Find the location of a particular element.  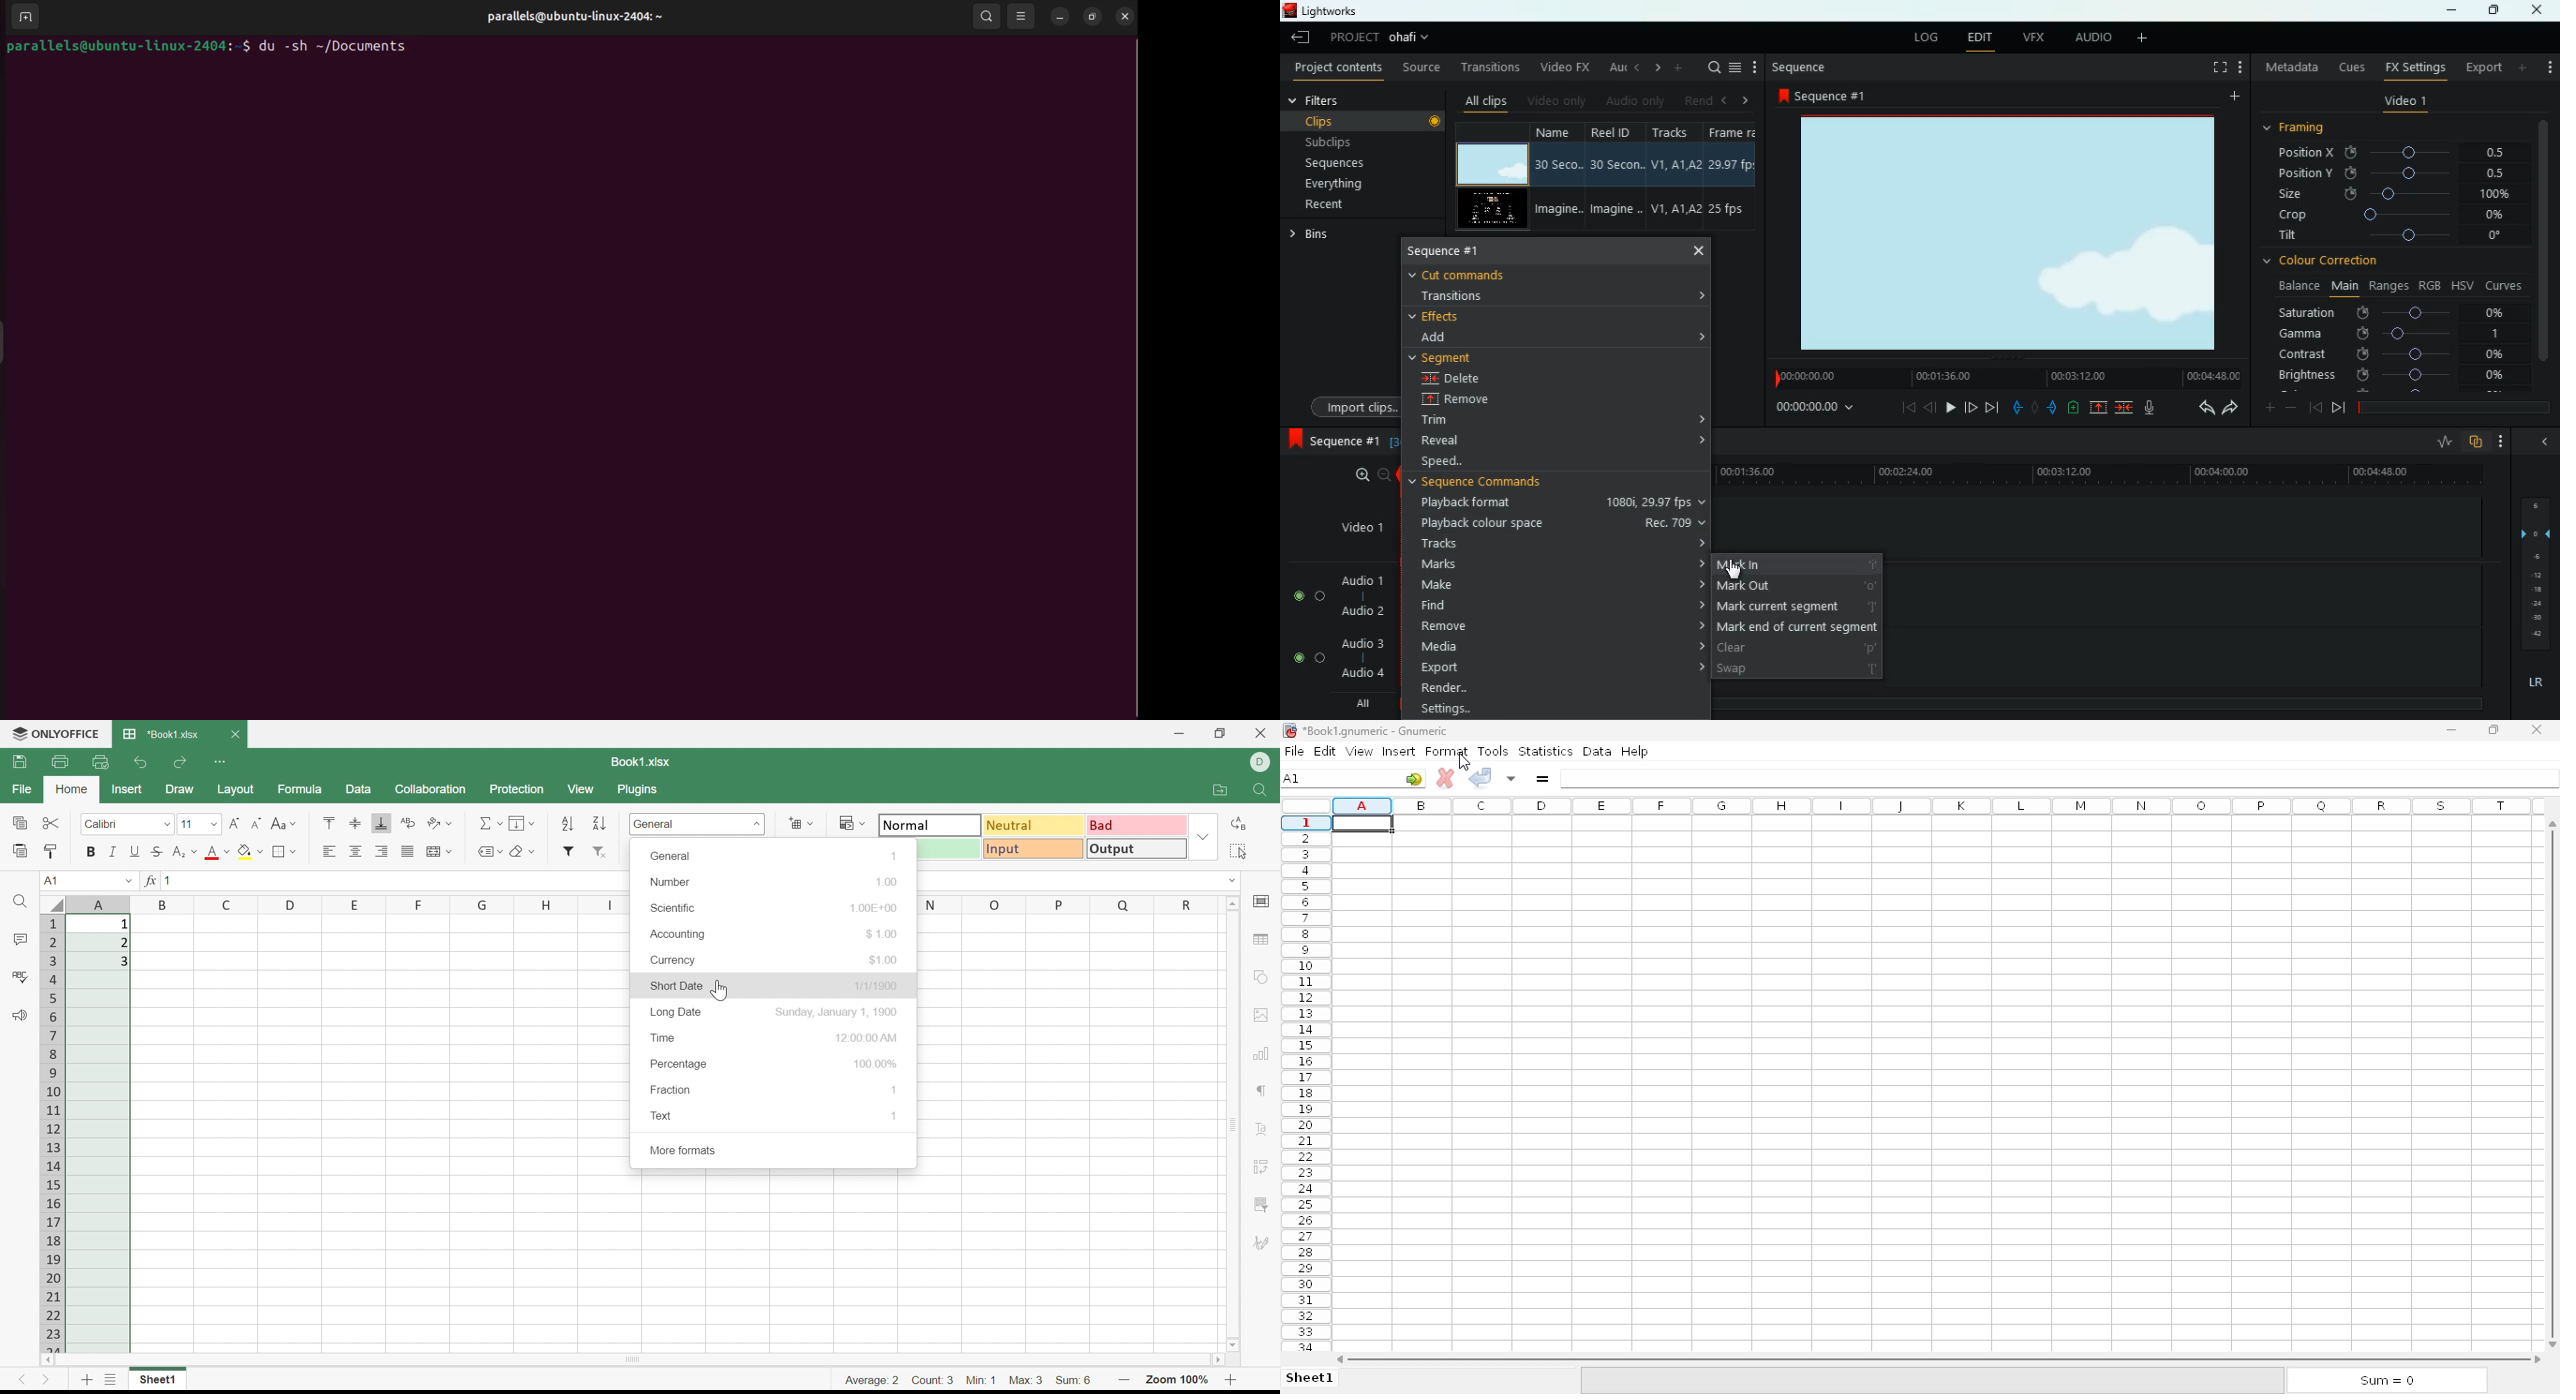

File is located at coordinates (20, 789).